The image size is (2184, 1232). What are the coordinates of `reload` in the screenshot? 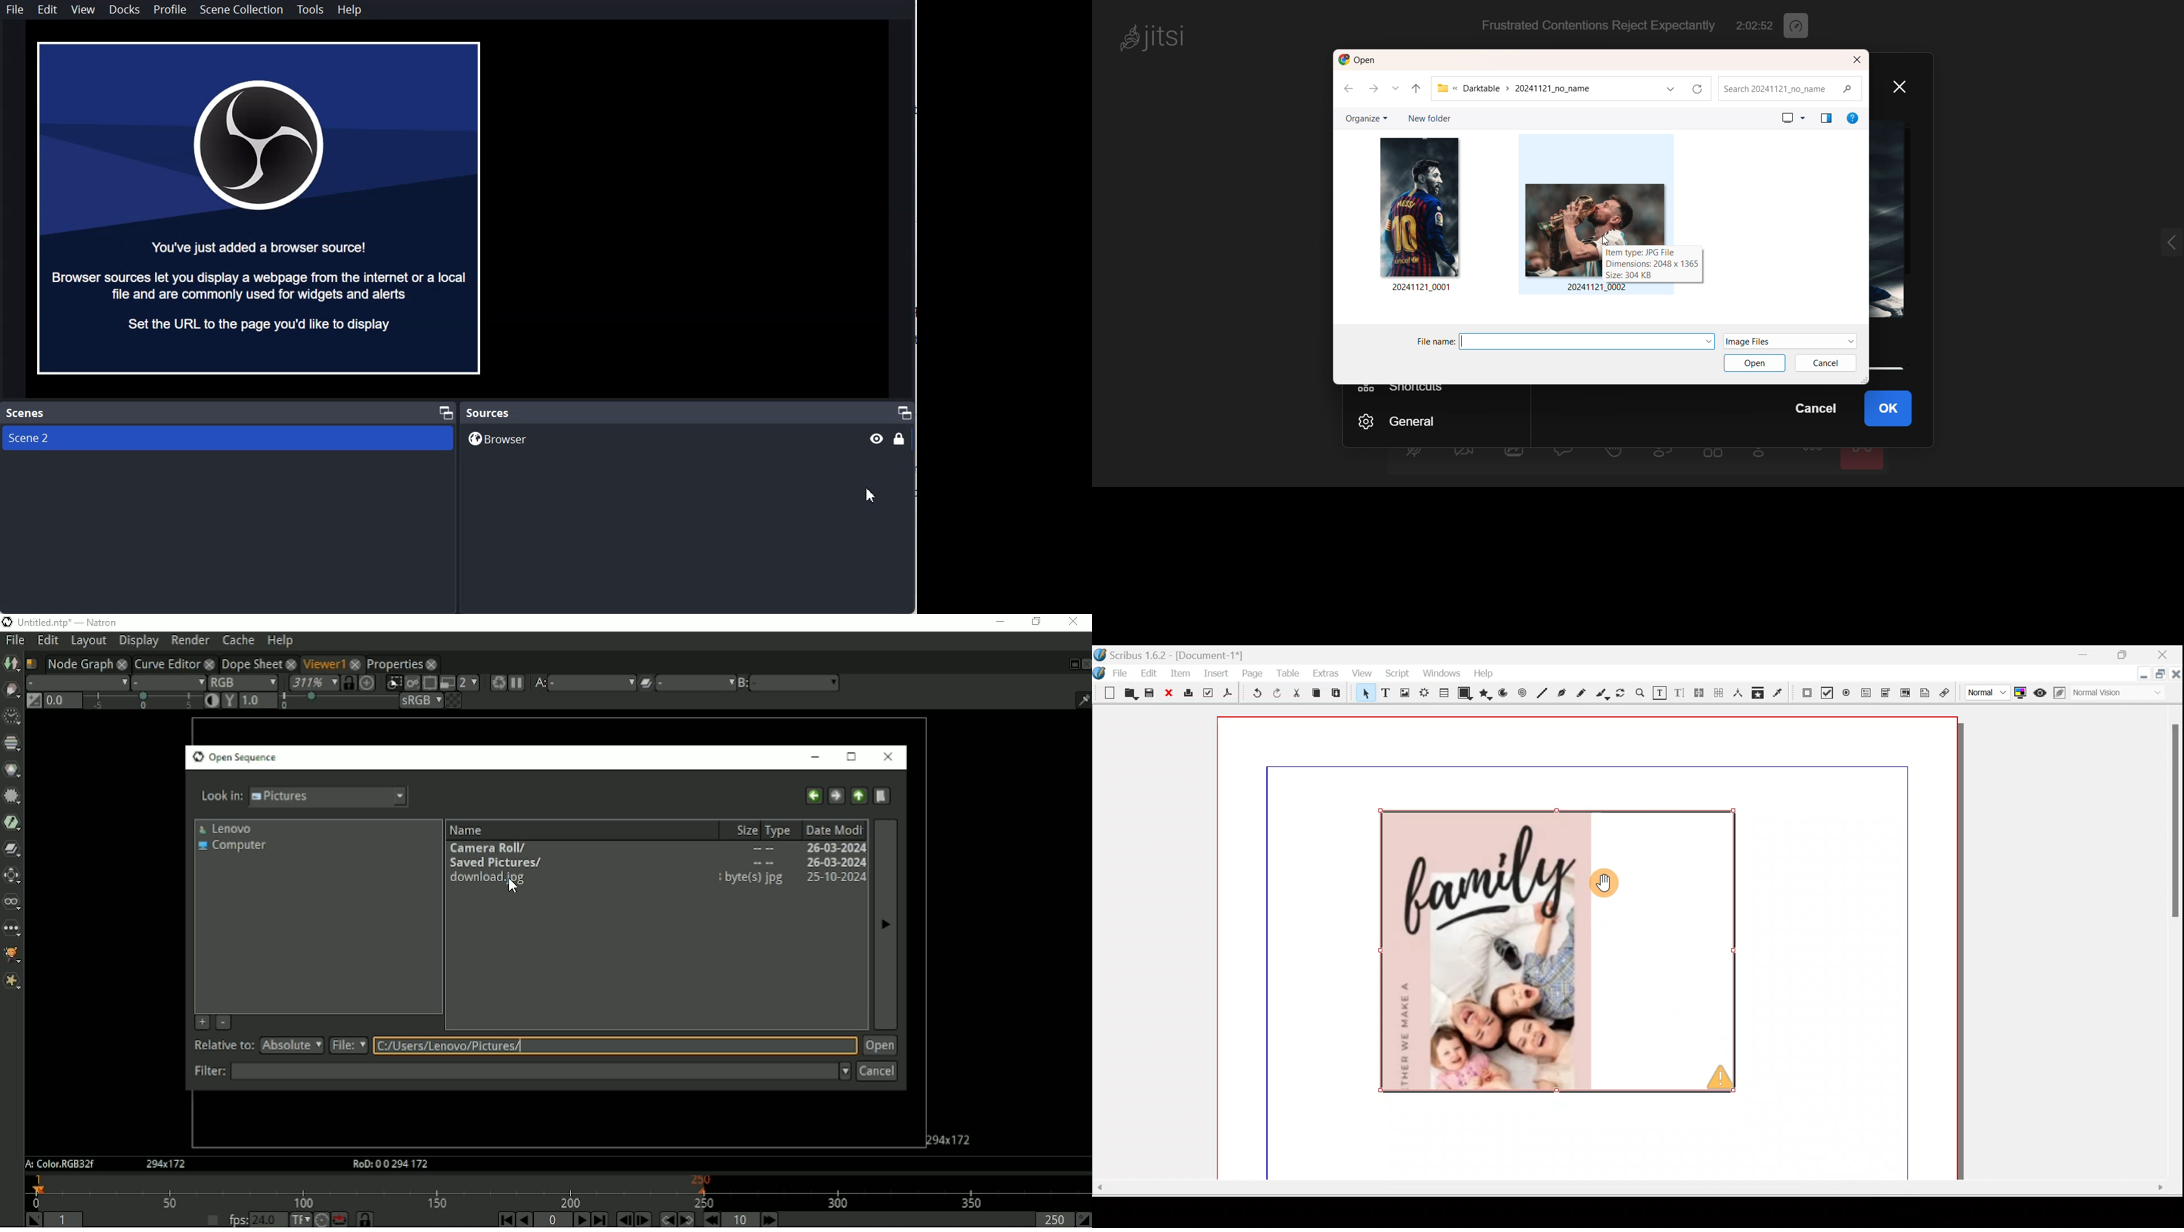 It's located at (1702, 89).